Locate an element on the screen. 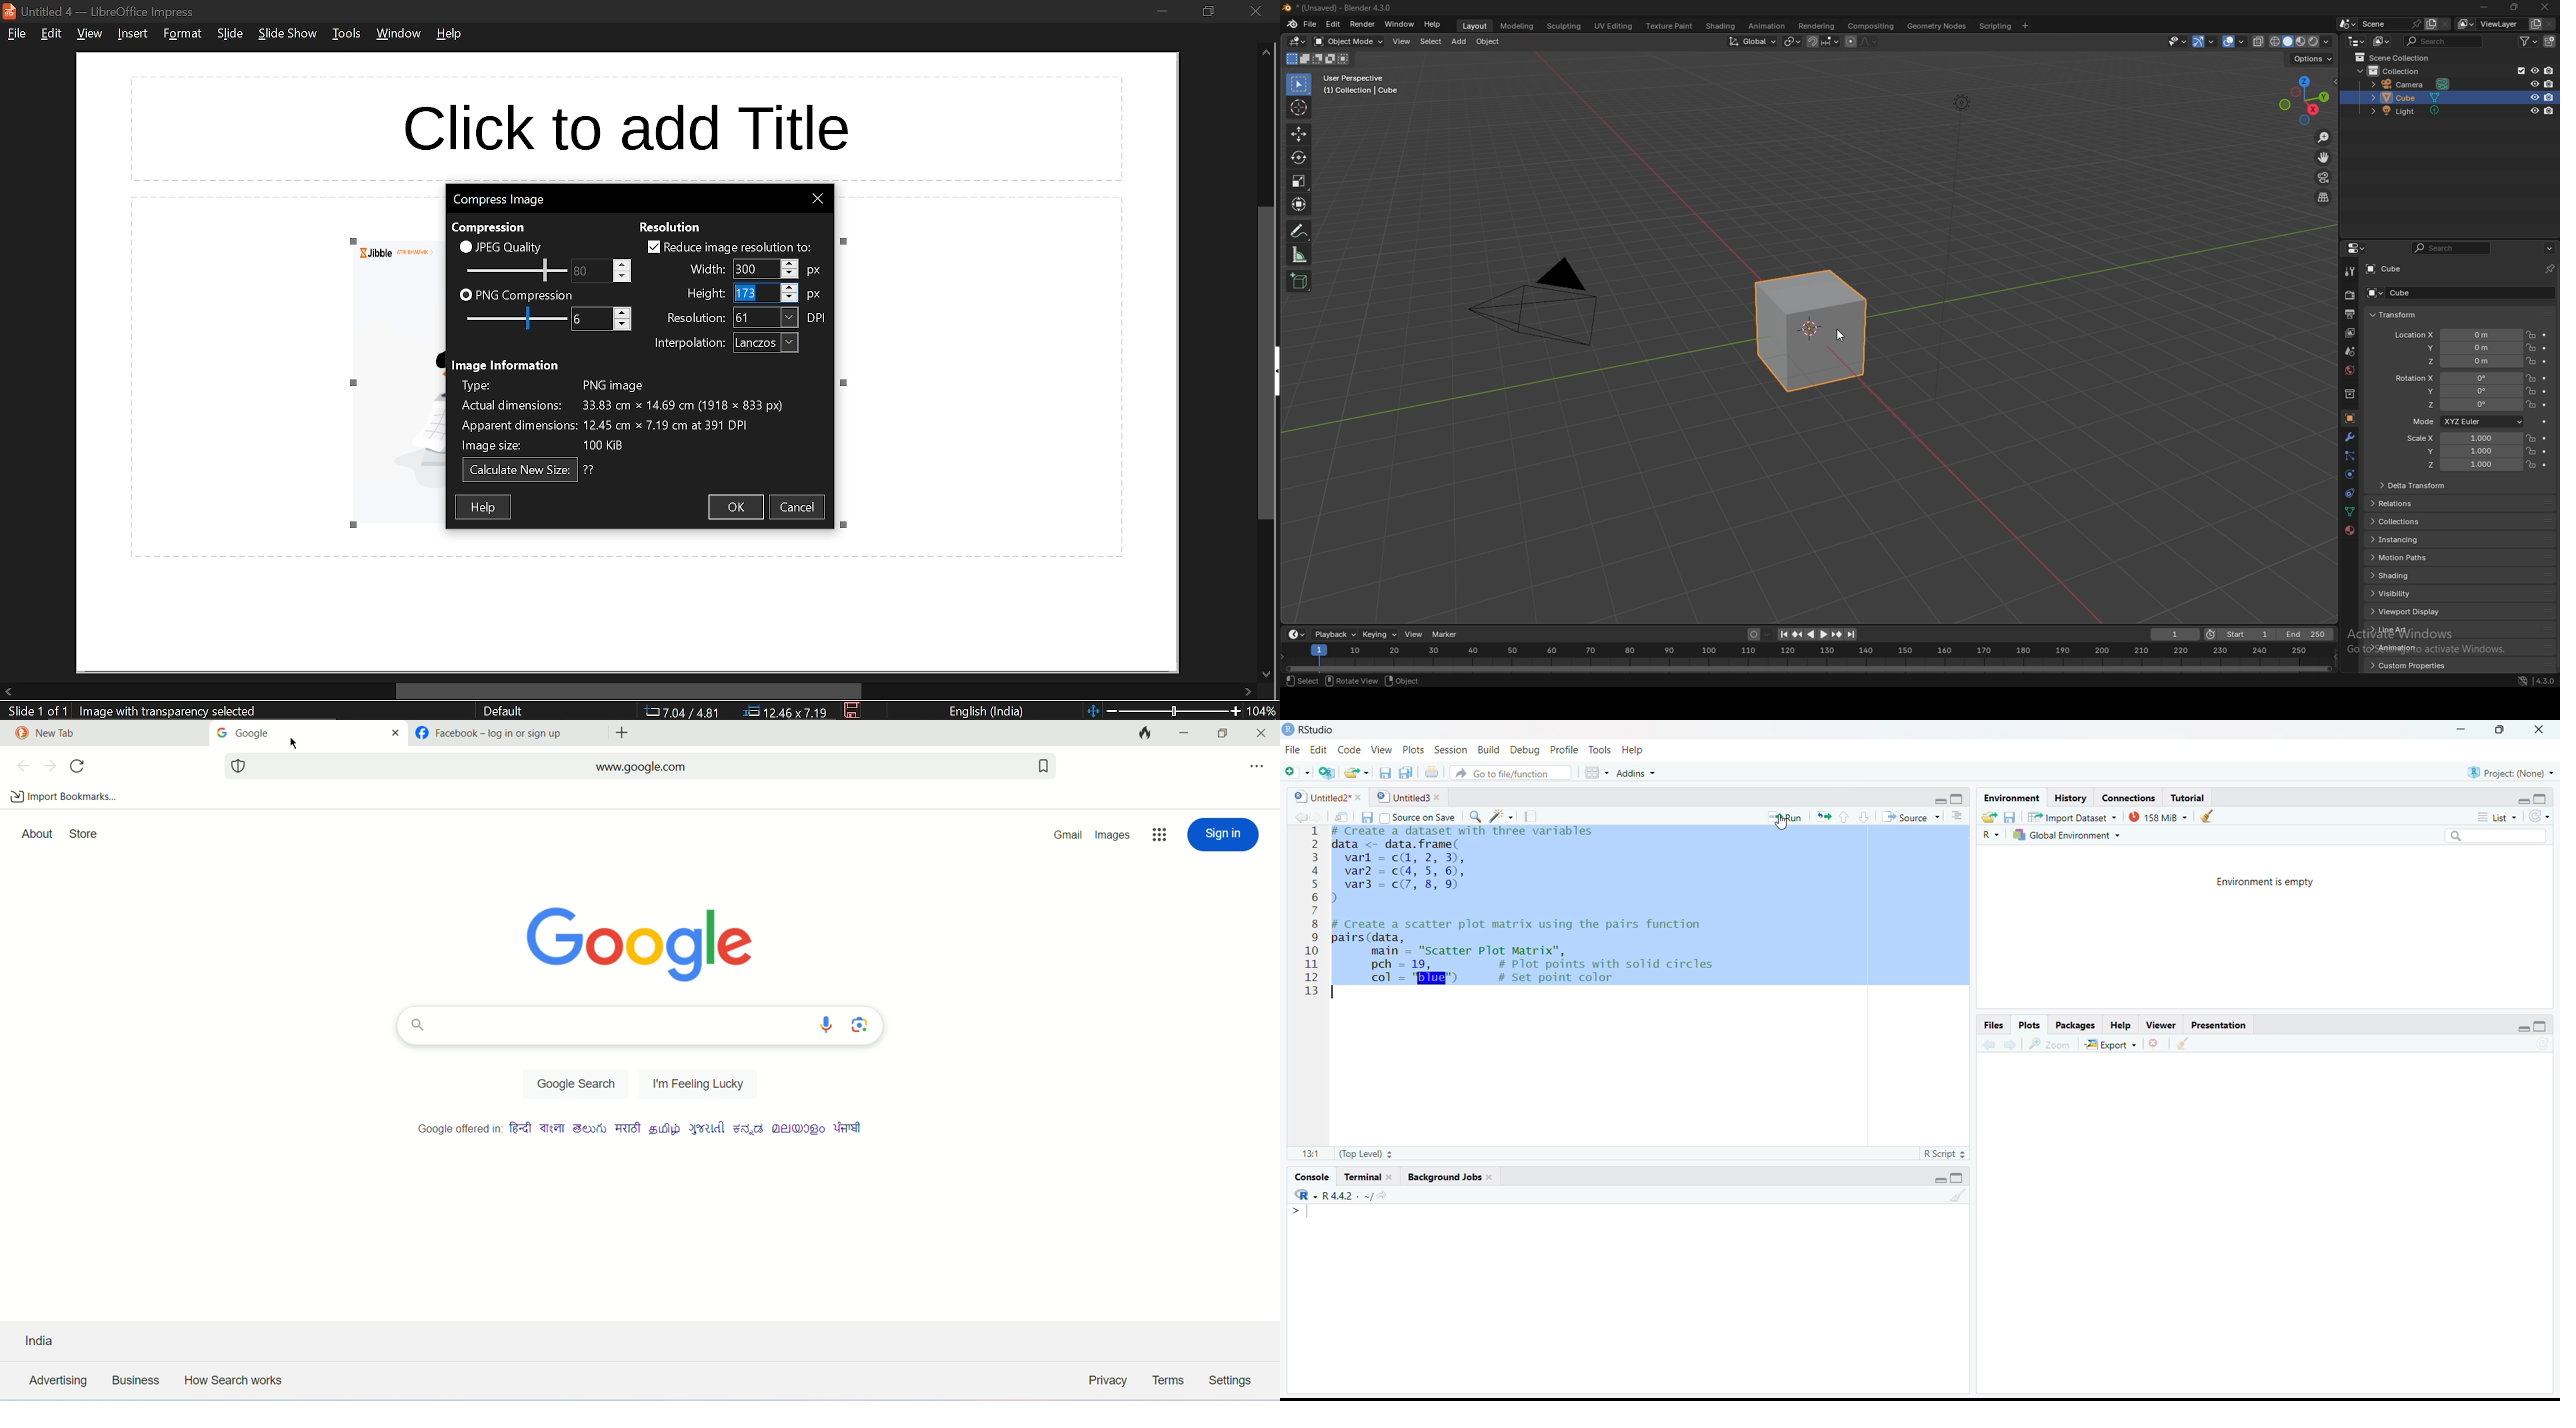  view layer is located at coordinates (2349, 334).